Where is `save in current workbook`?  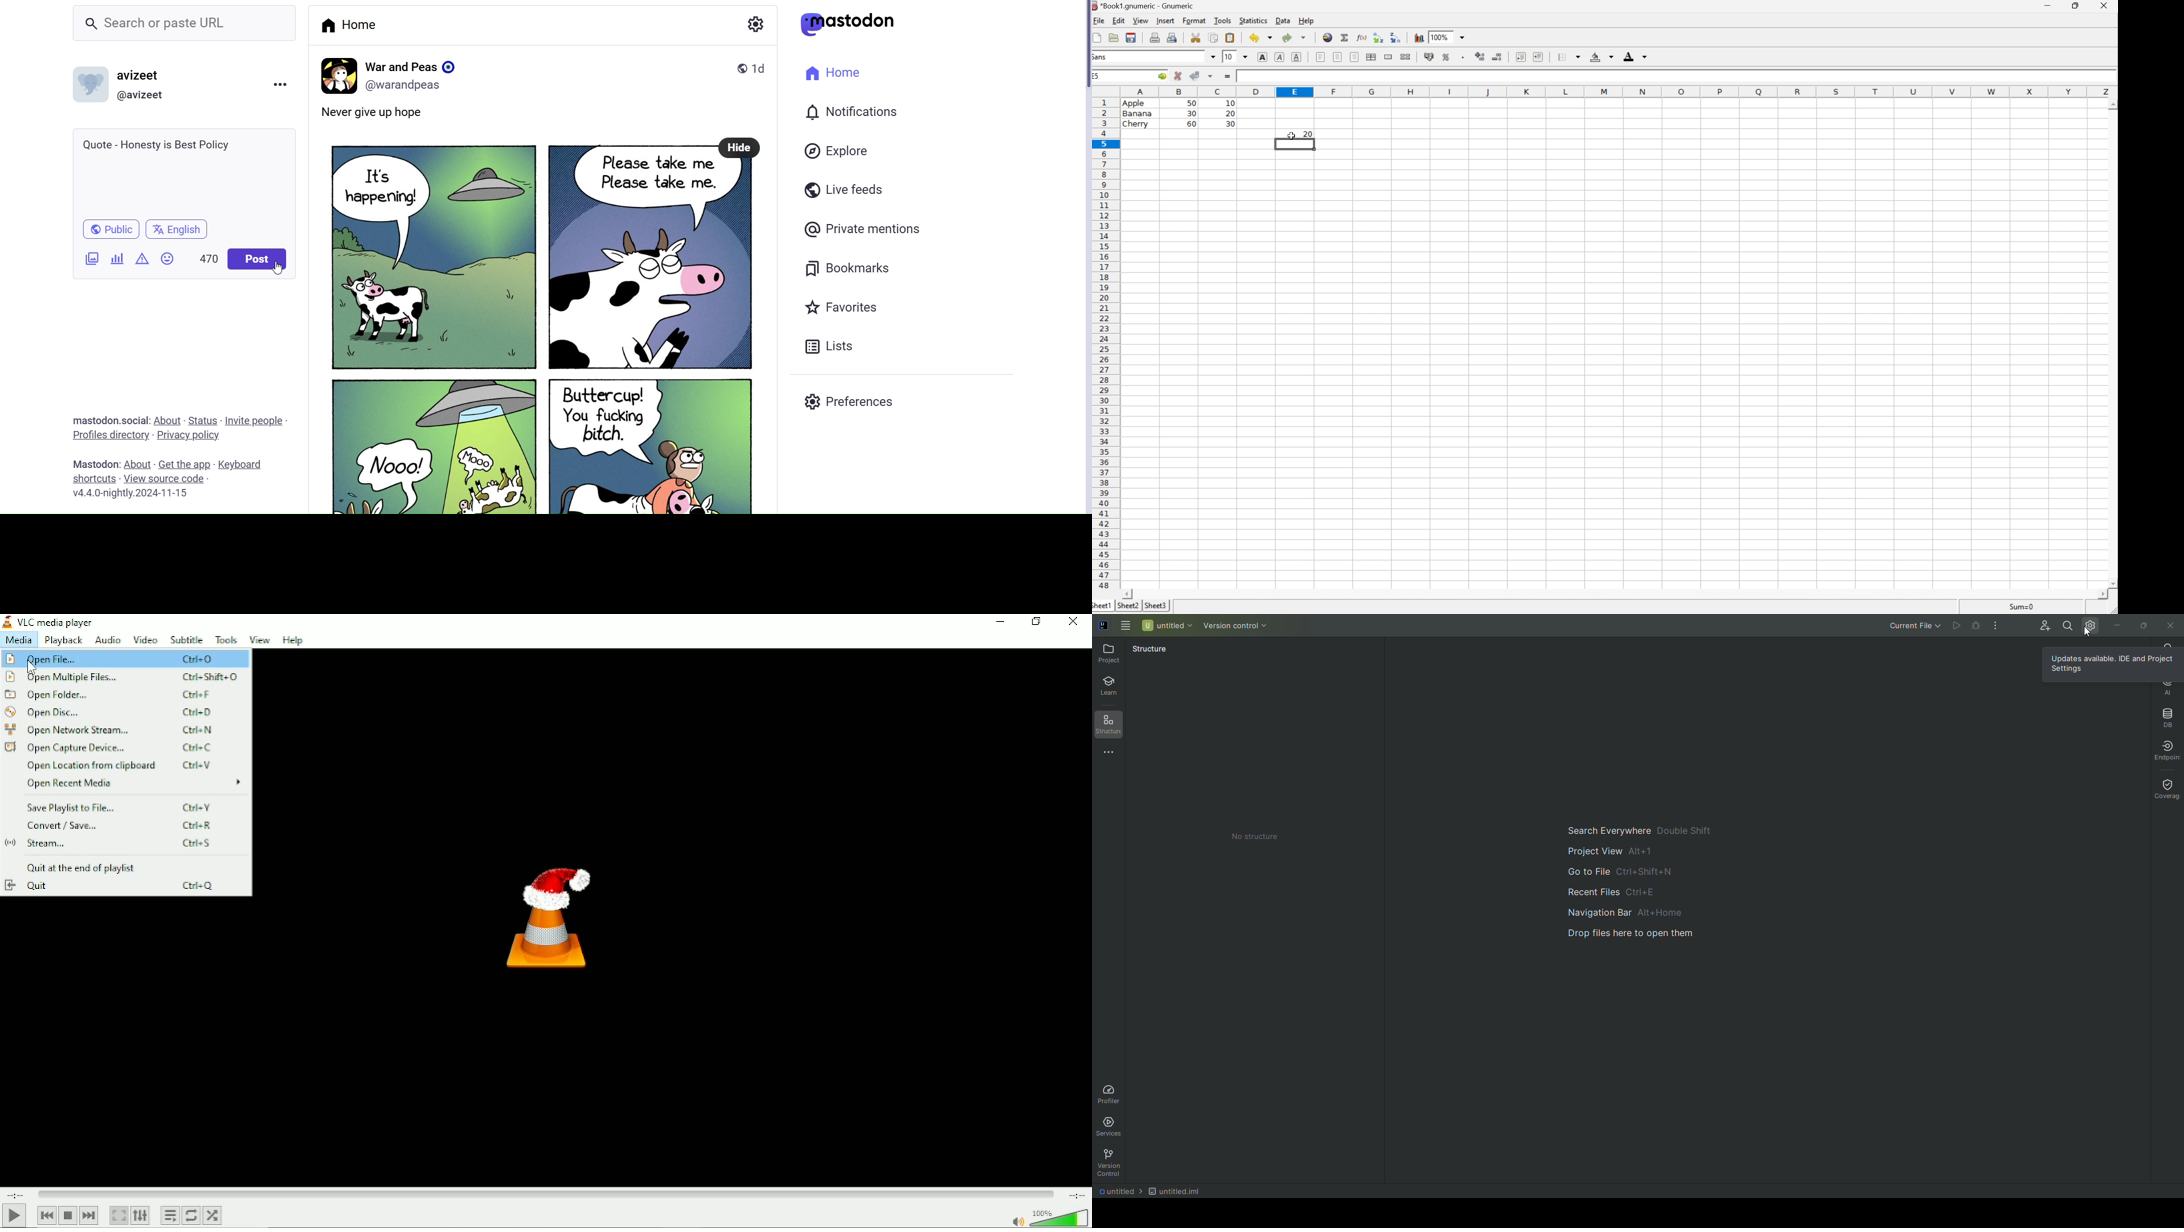
save in current workbook is located at coordinates (1131, 37).